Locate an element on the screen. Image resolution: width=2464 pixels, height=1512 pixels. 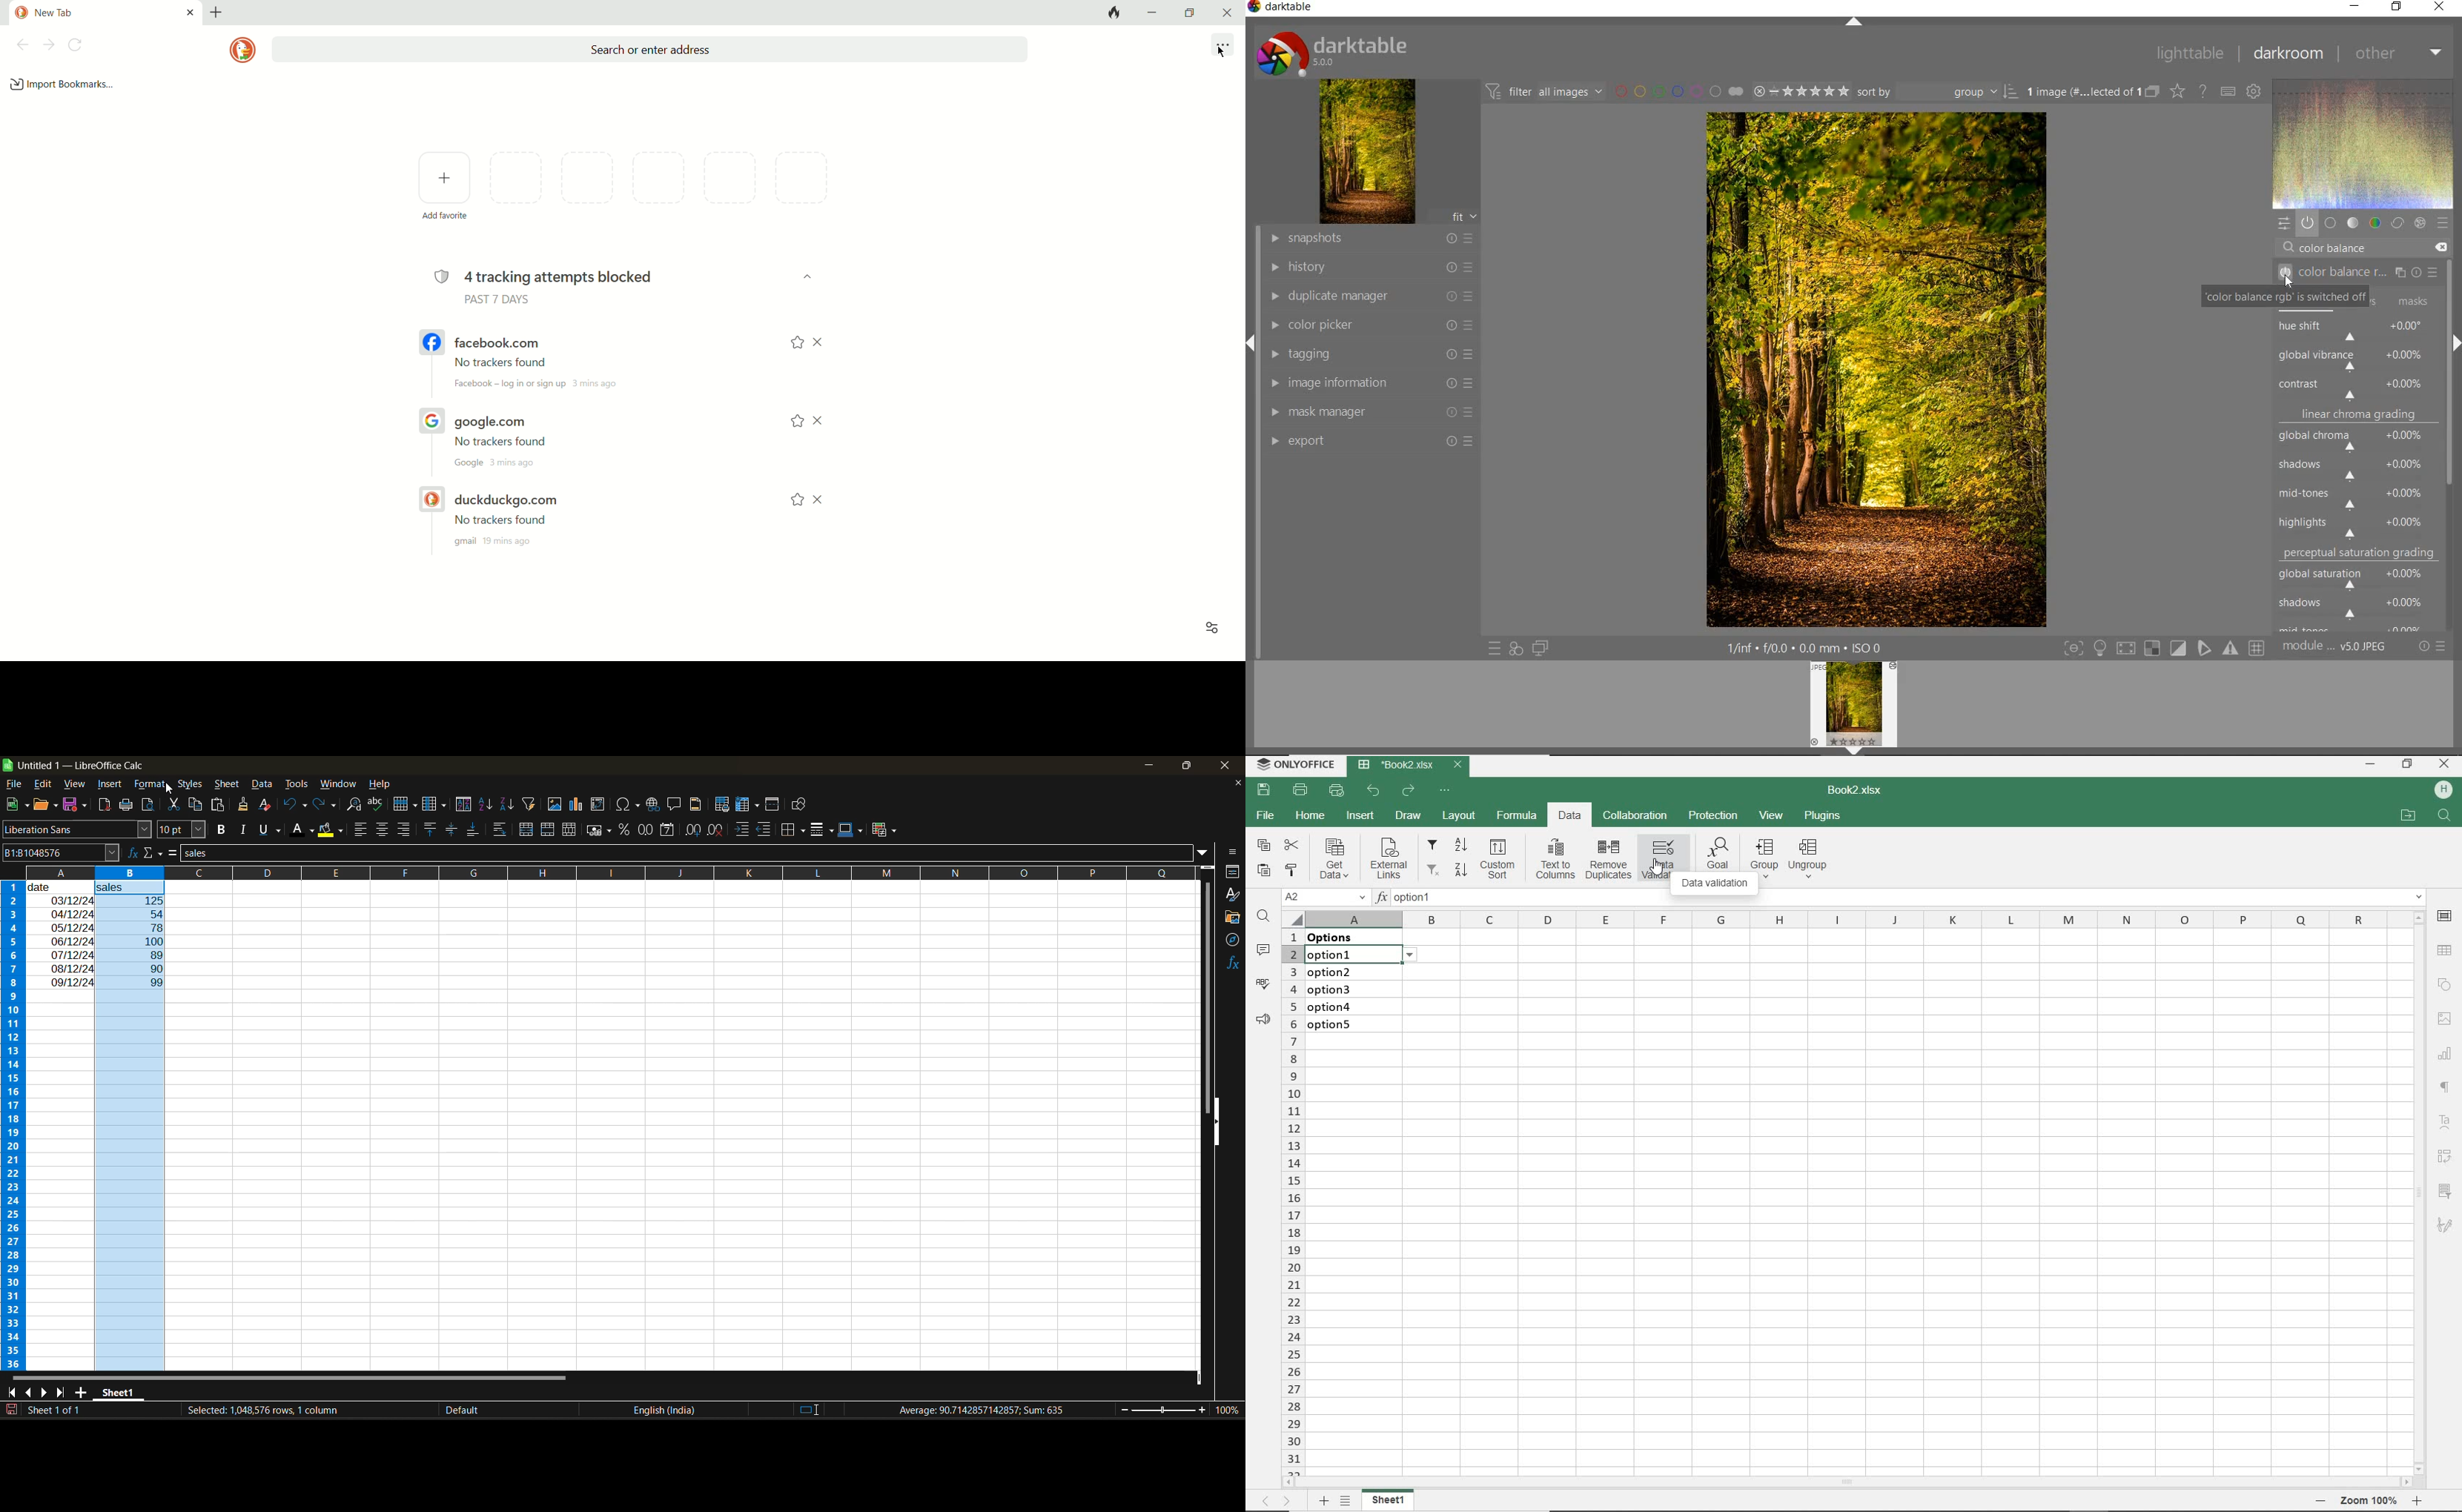
align bottom is located at coordinates (471, 831).